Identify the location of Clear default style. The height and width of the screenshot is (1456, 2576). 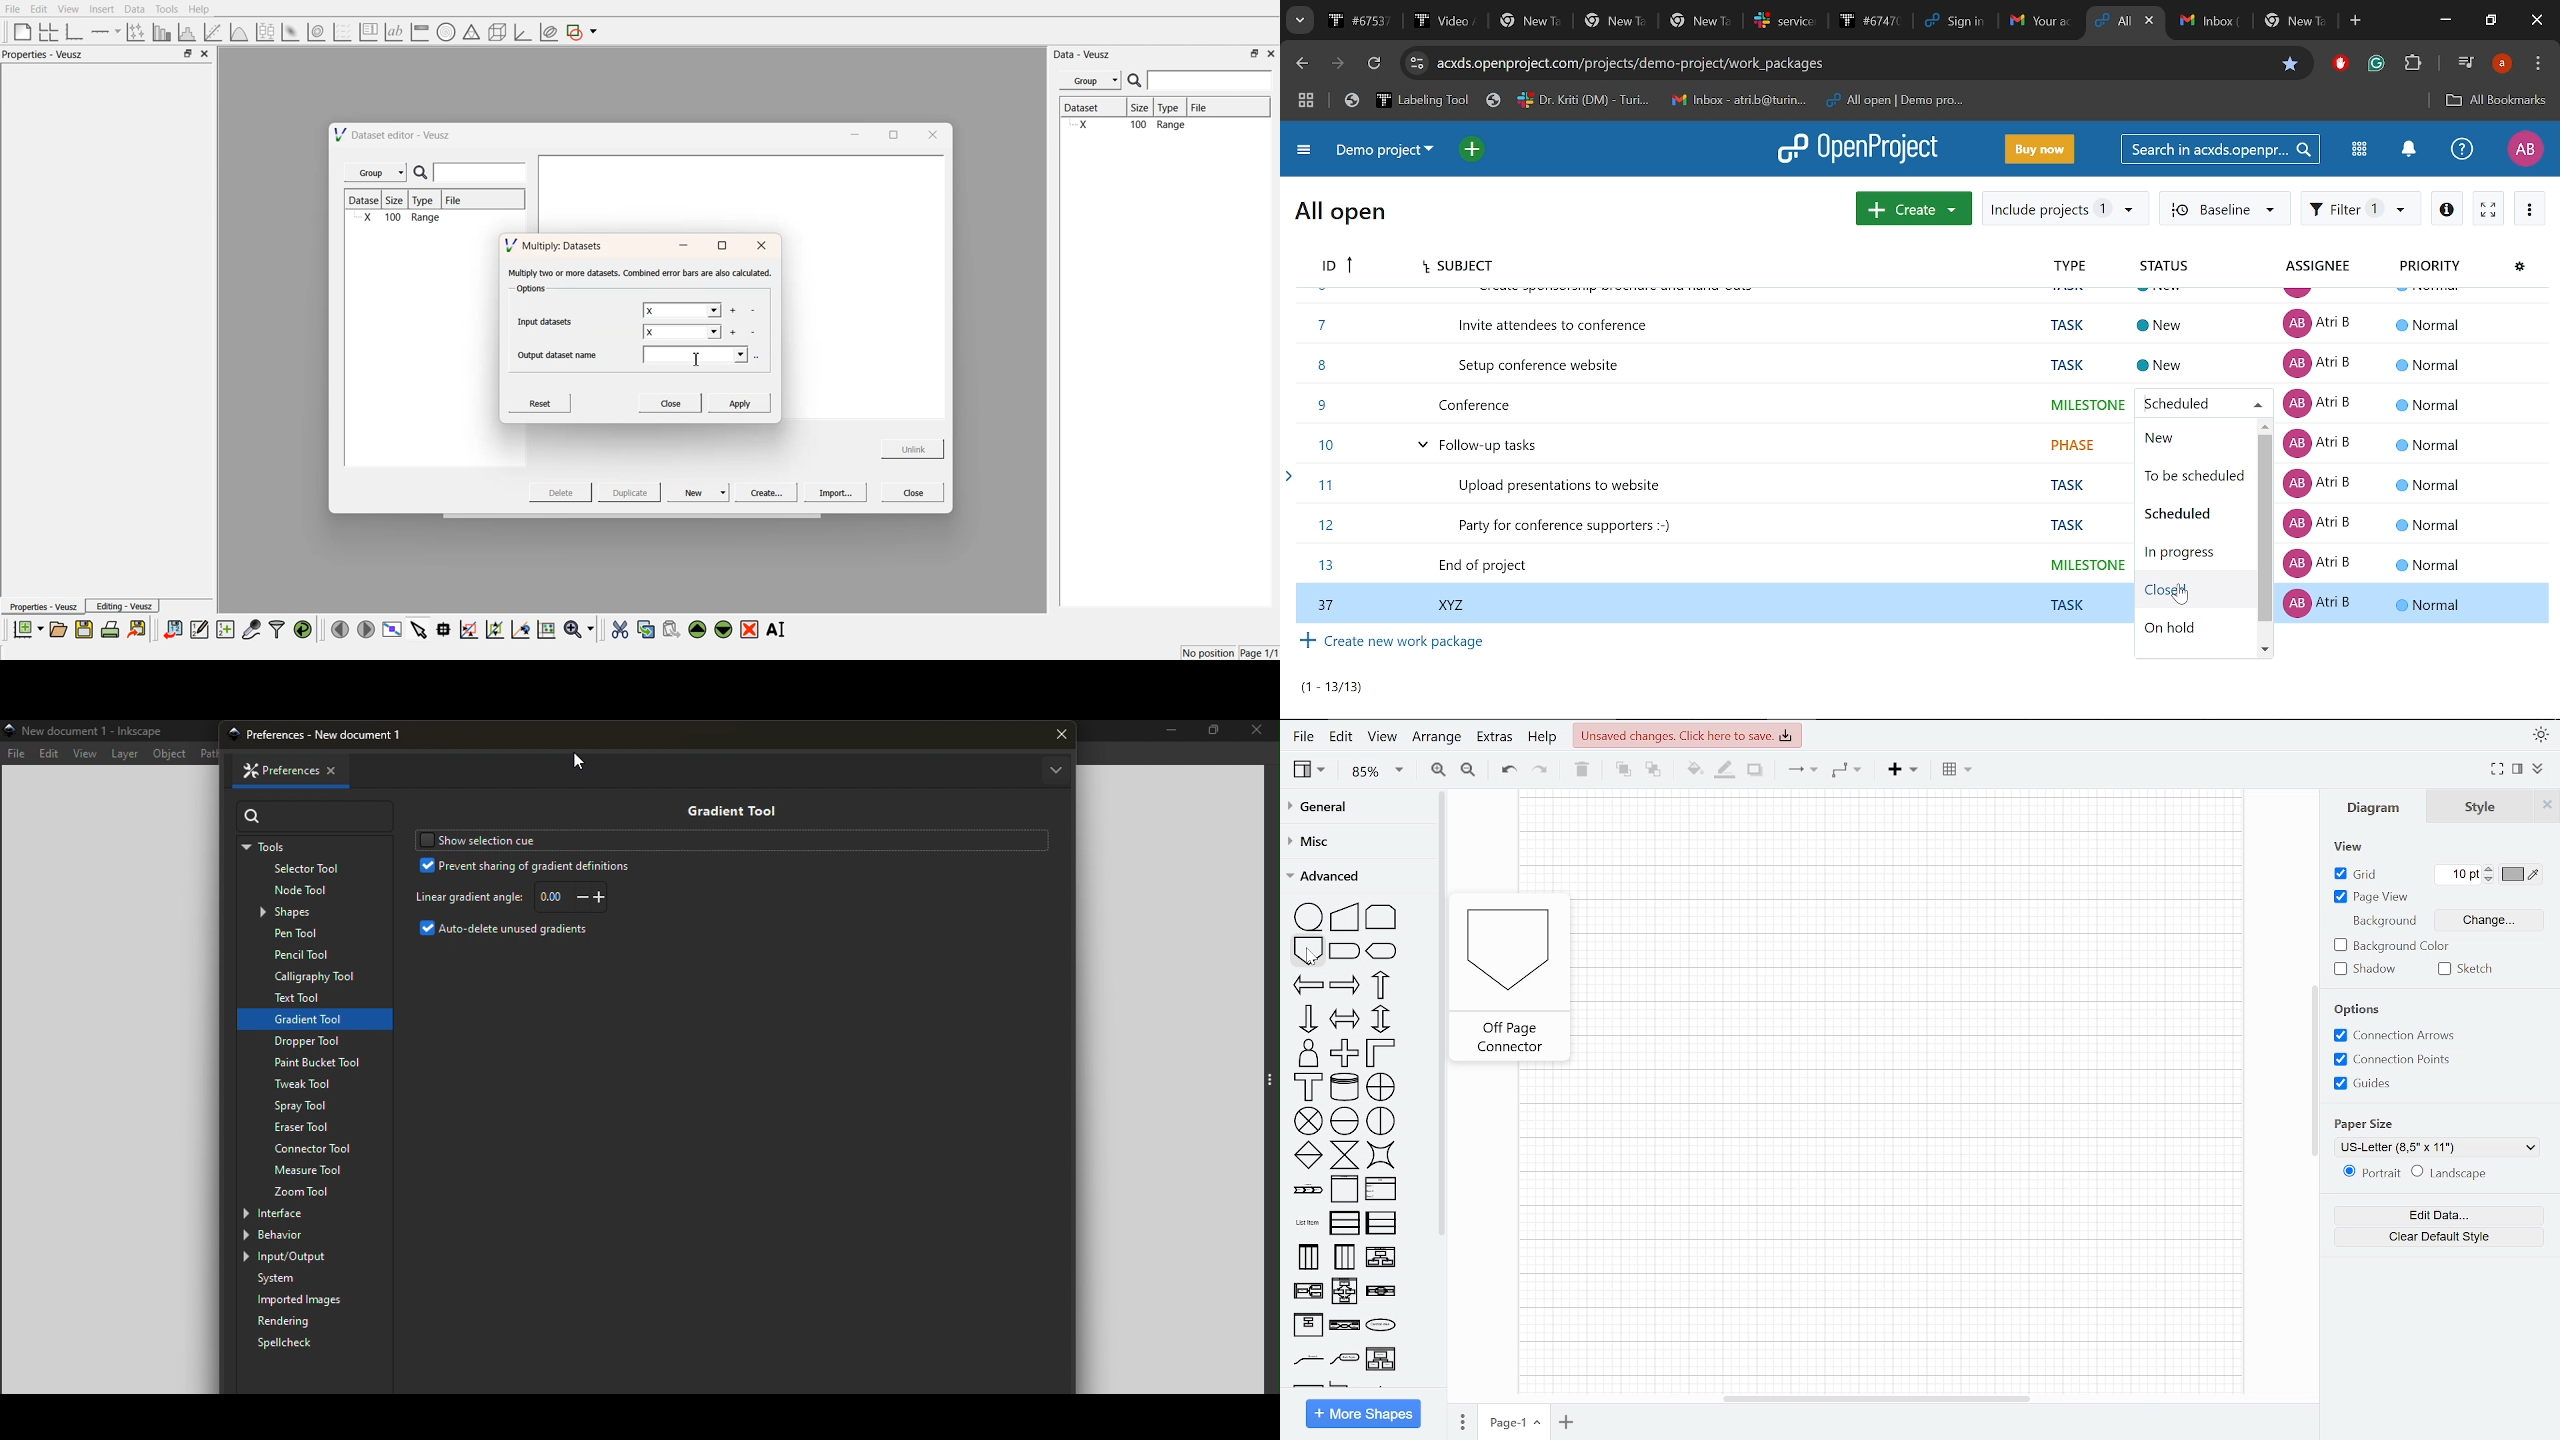
(2443, 1237).